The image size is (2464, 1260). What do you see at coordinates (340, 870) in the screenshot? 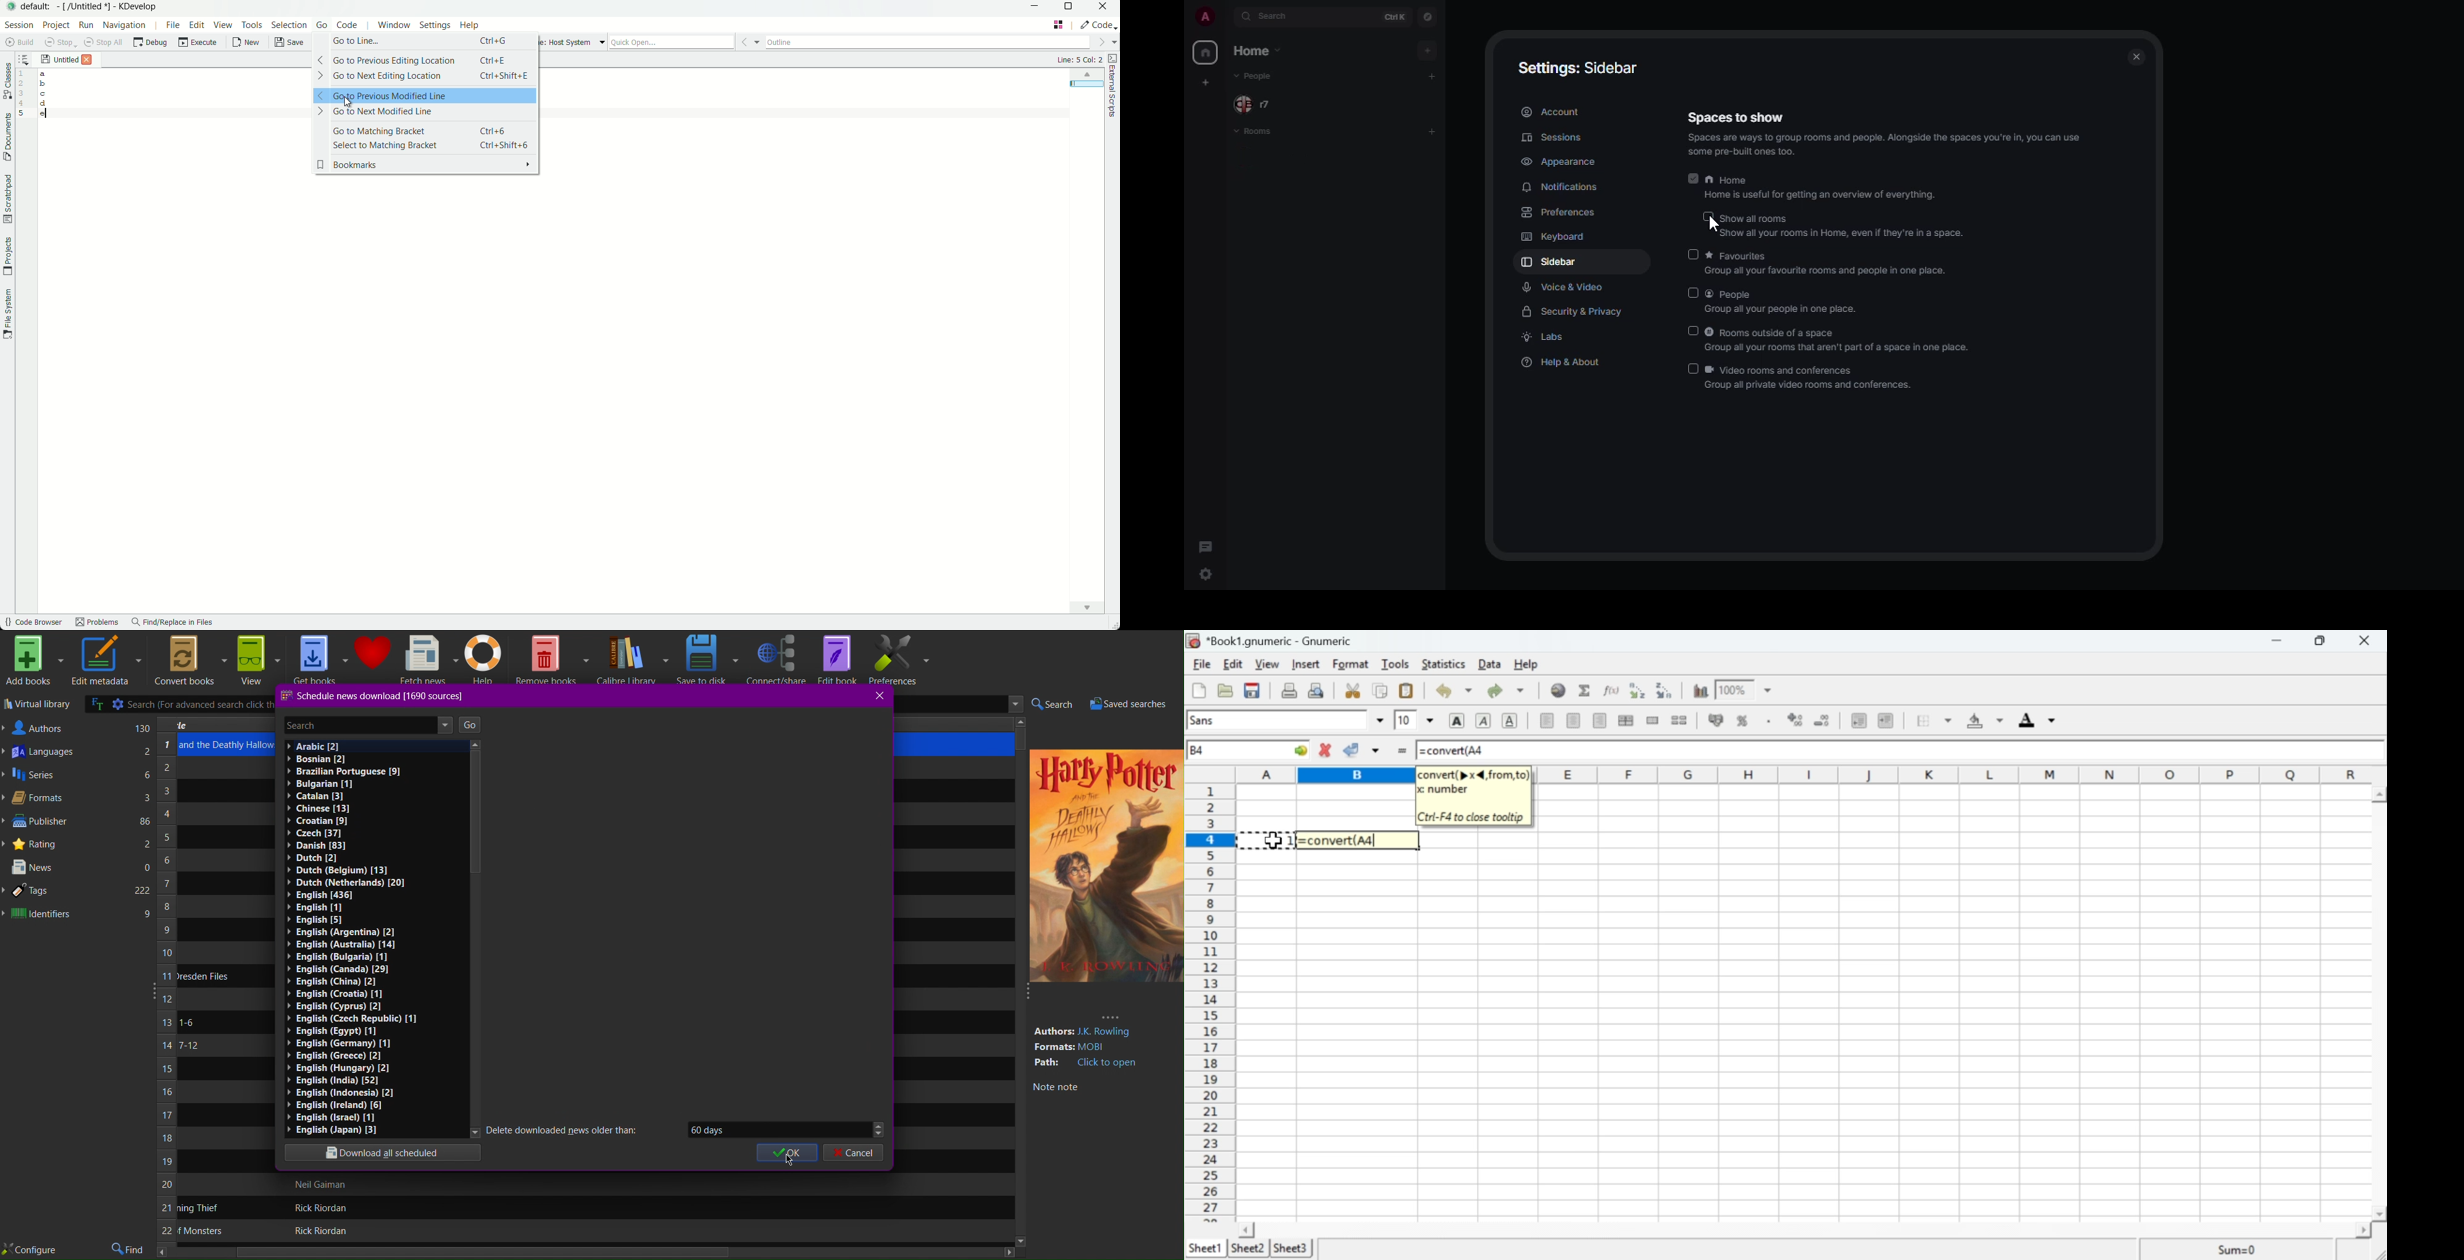
I see `Dutch (Belgium) [13]` at bounding box center [340, 870].